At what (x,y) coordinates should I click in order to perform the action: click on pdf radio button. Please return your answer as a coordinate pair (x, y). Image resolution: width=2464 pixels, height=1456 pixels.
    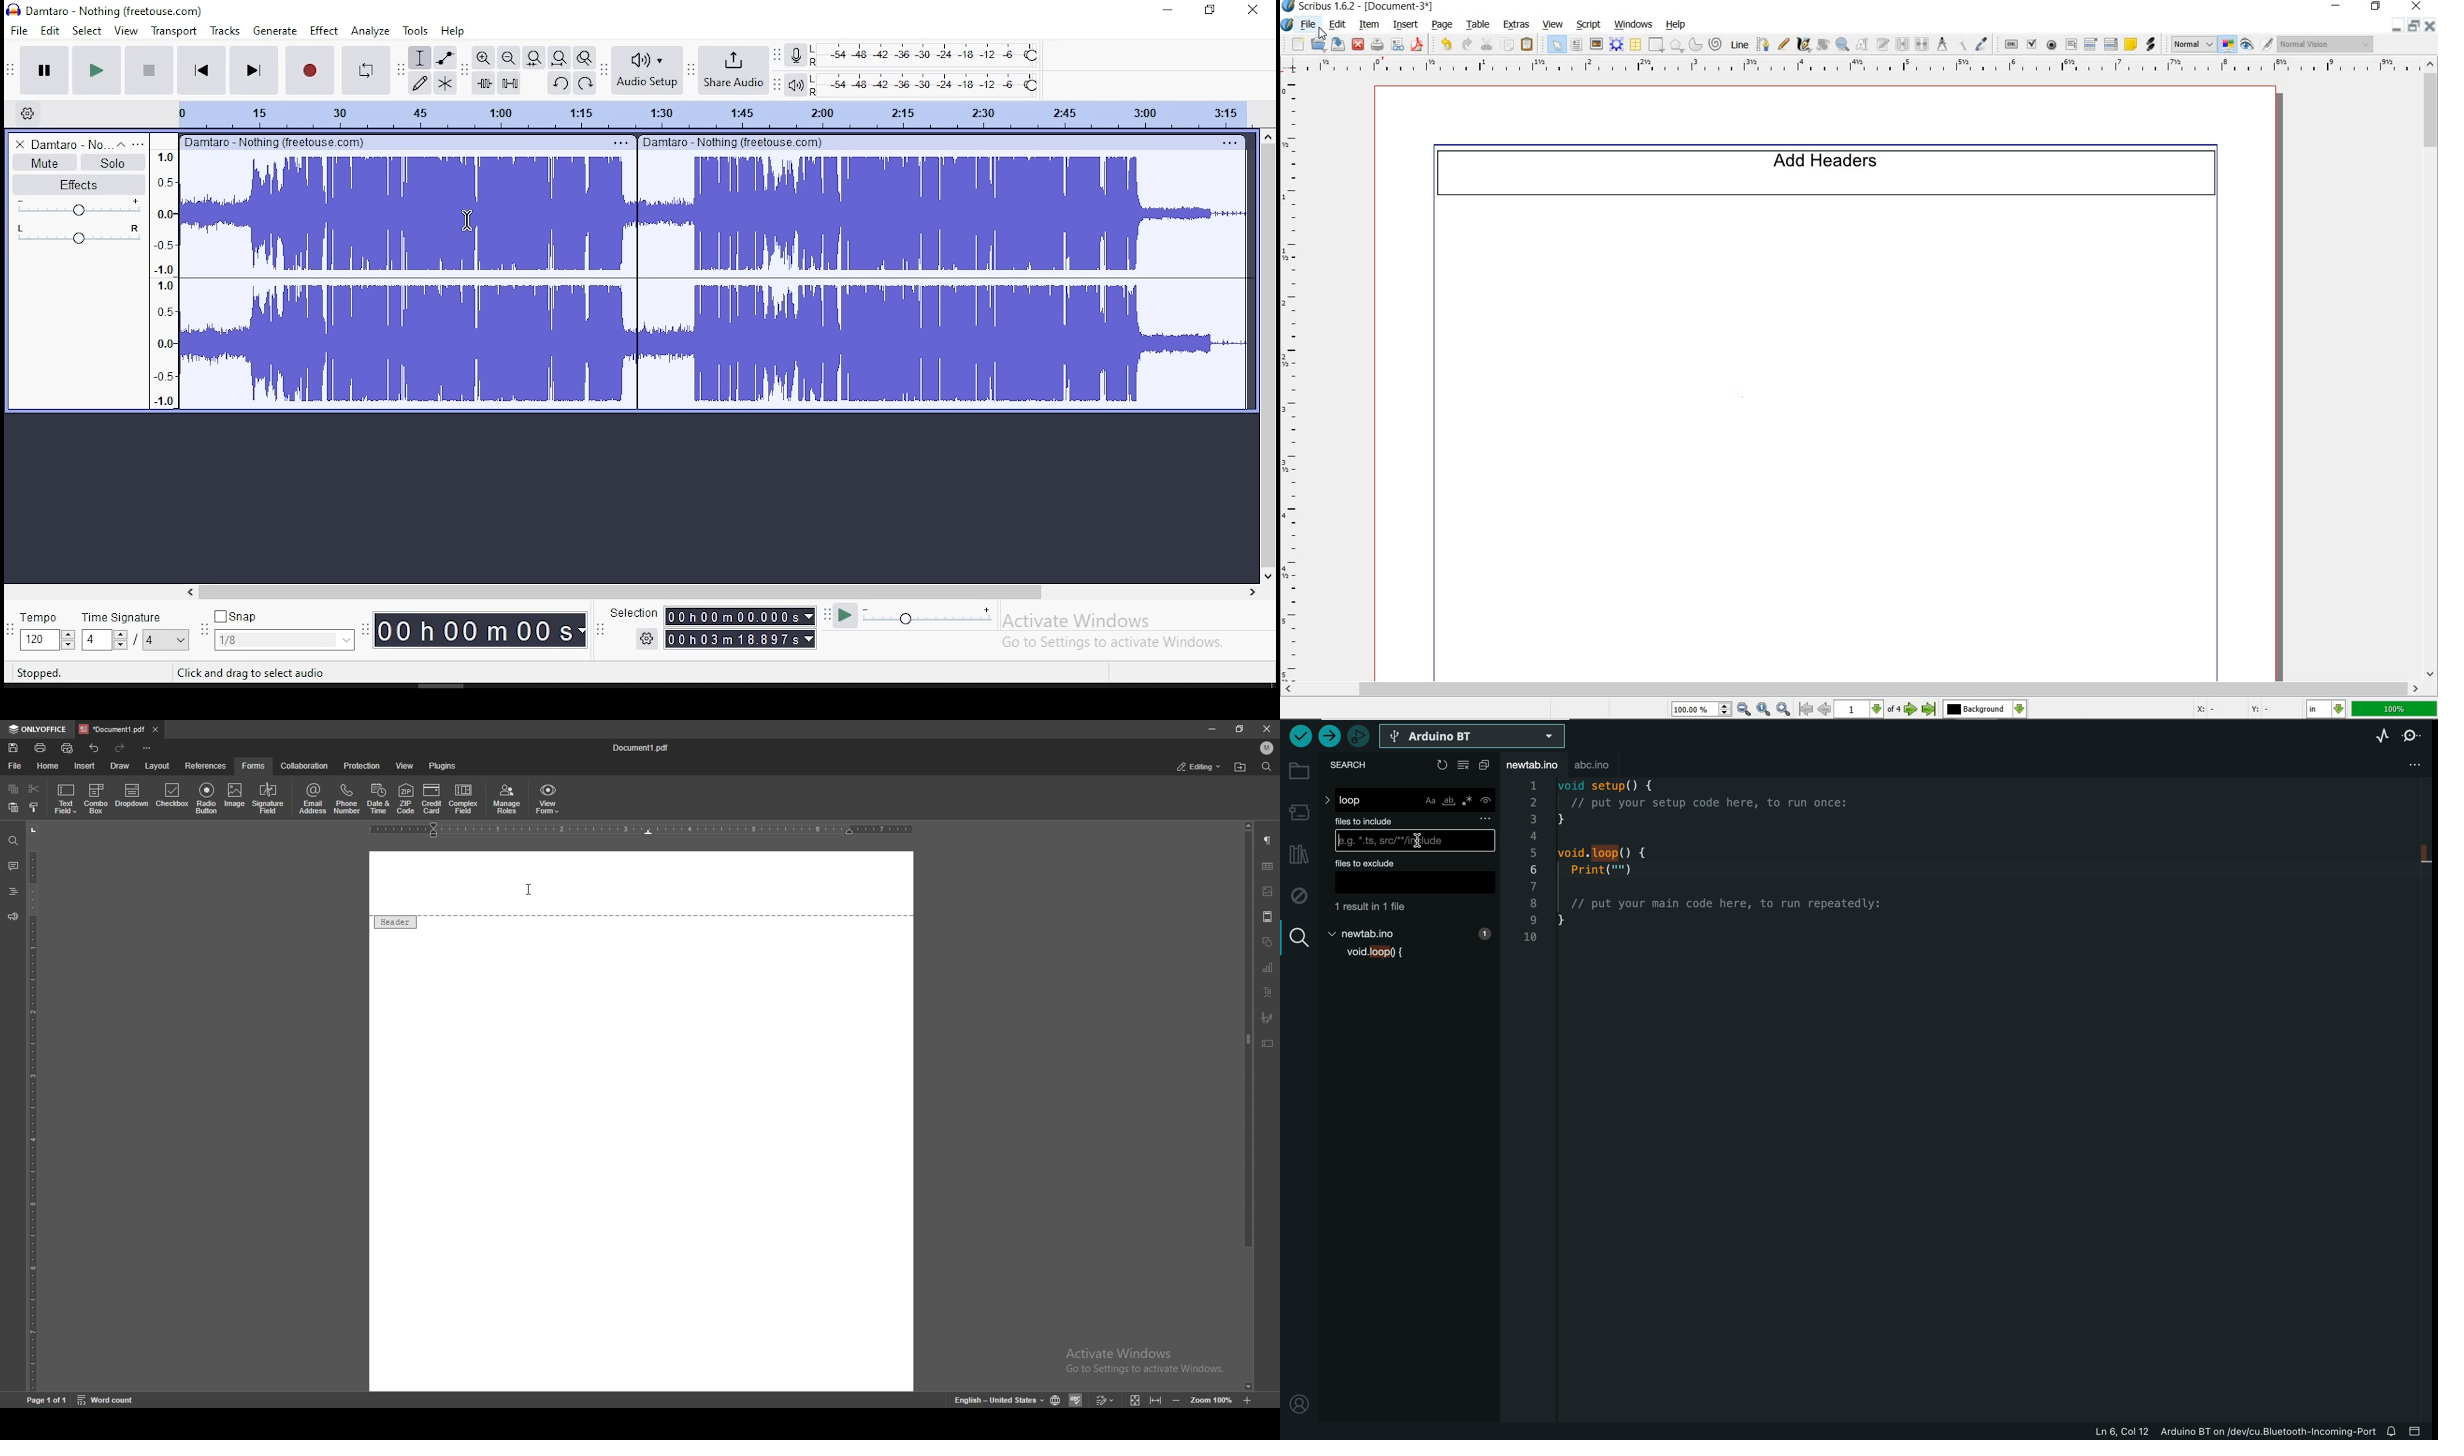
    Looking at the image, I should click on (2053, 45).